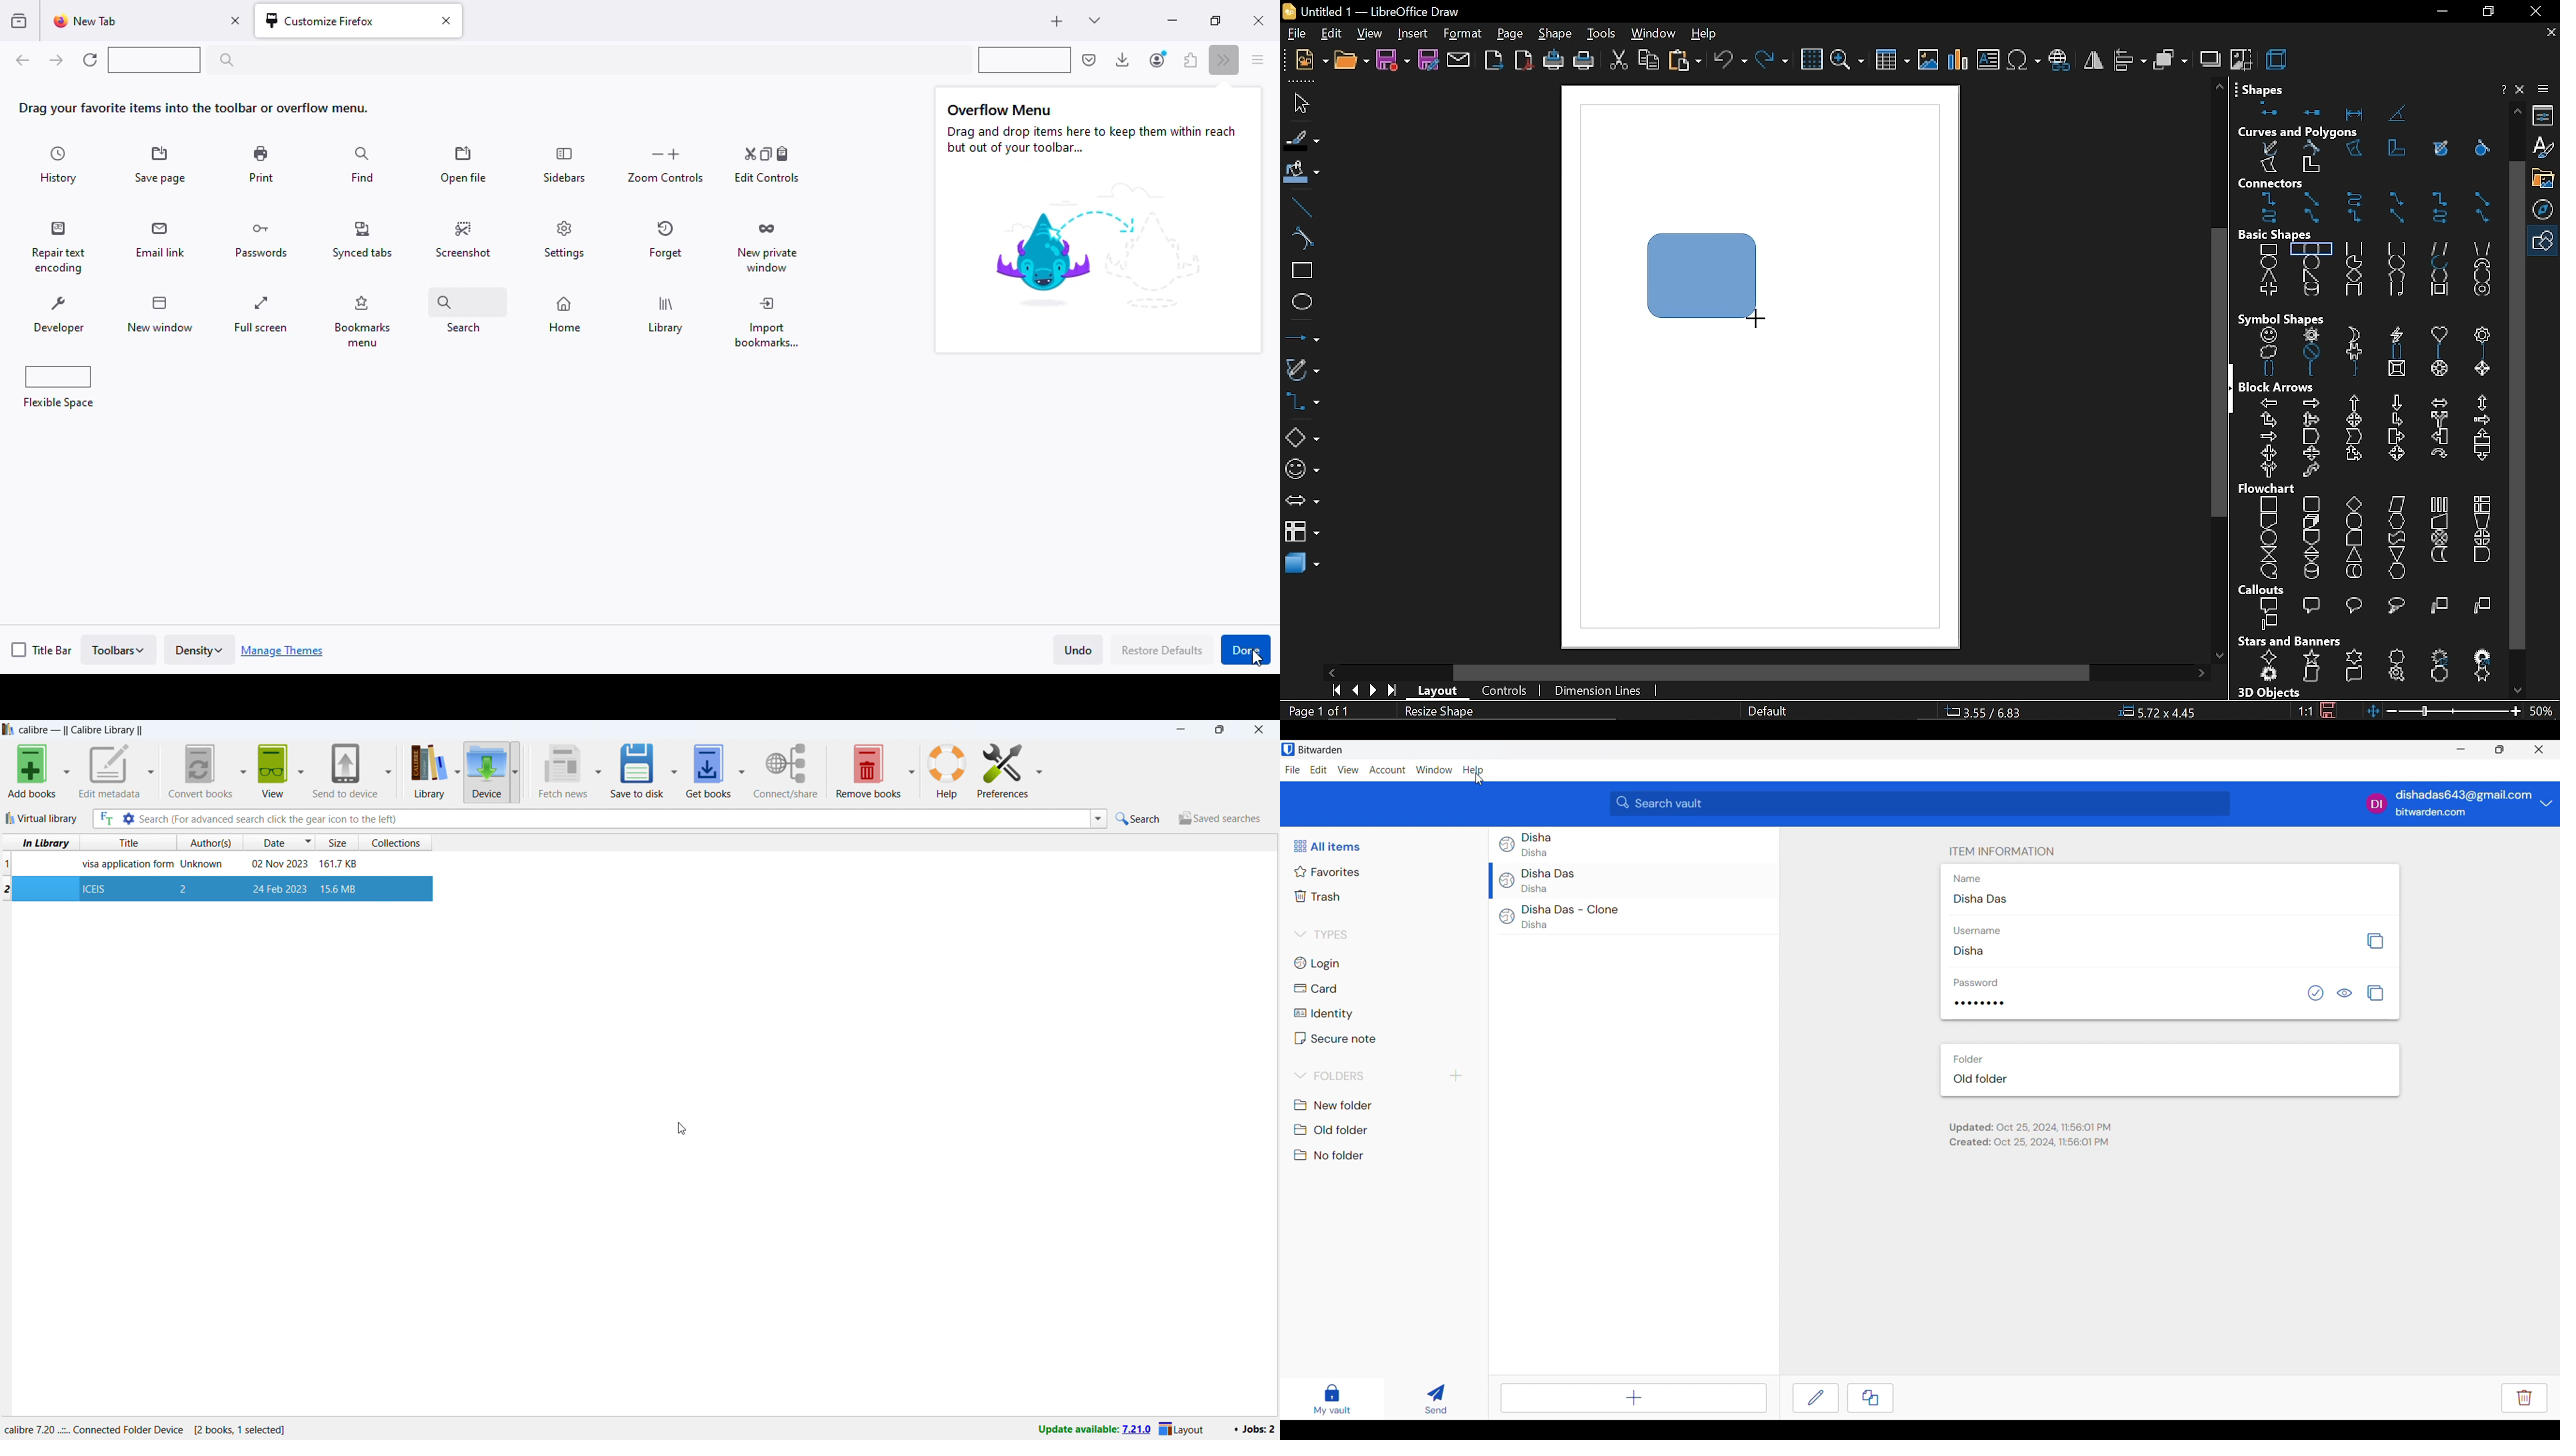 Image resolution: width=2576 pixels, height=1456 pixels. What do you see at coordinates (2461, 749) in the screenshot?
I see `Minimize` at bounding box center [2461, 749].